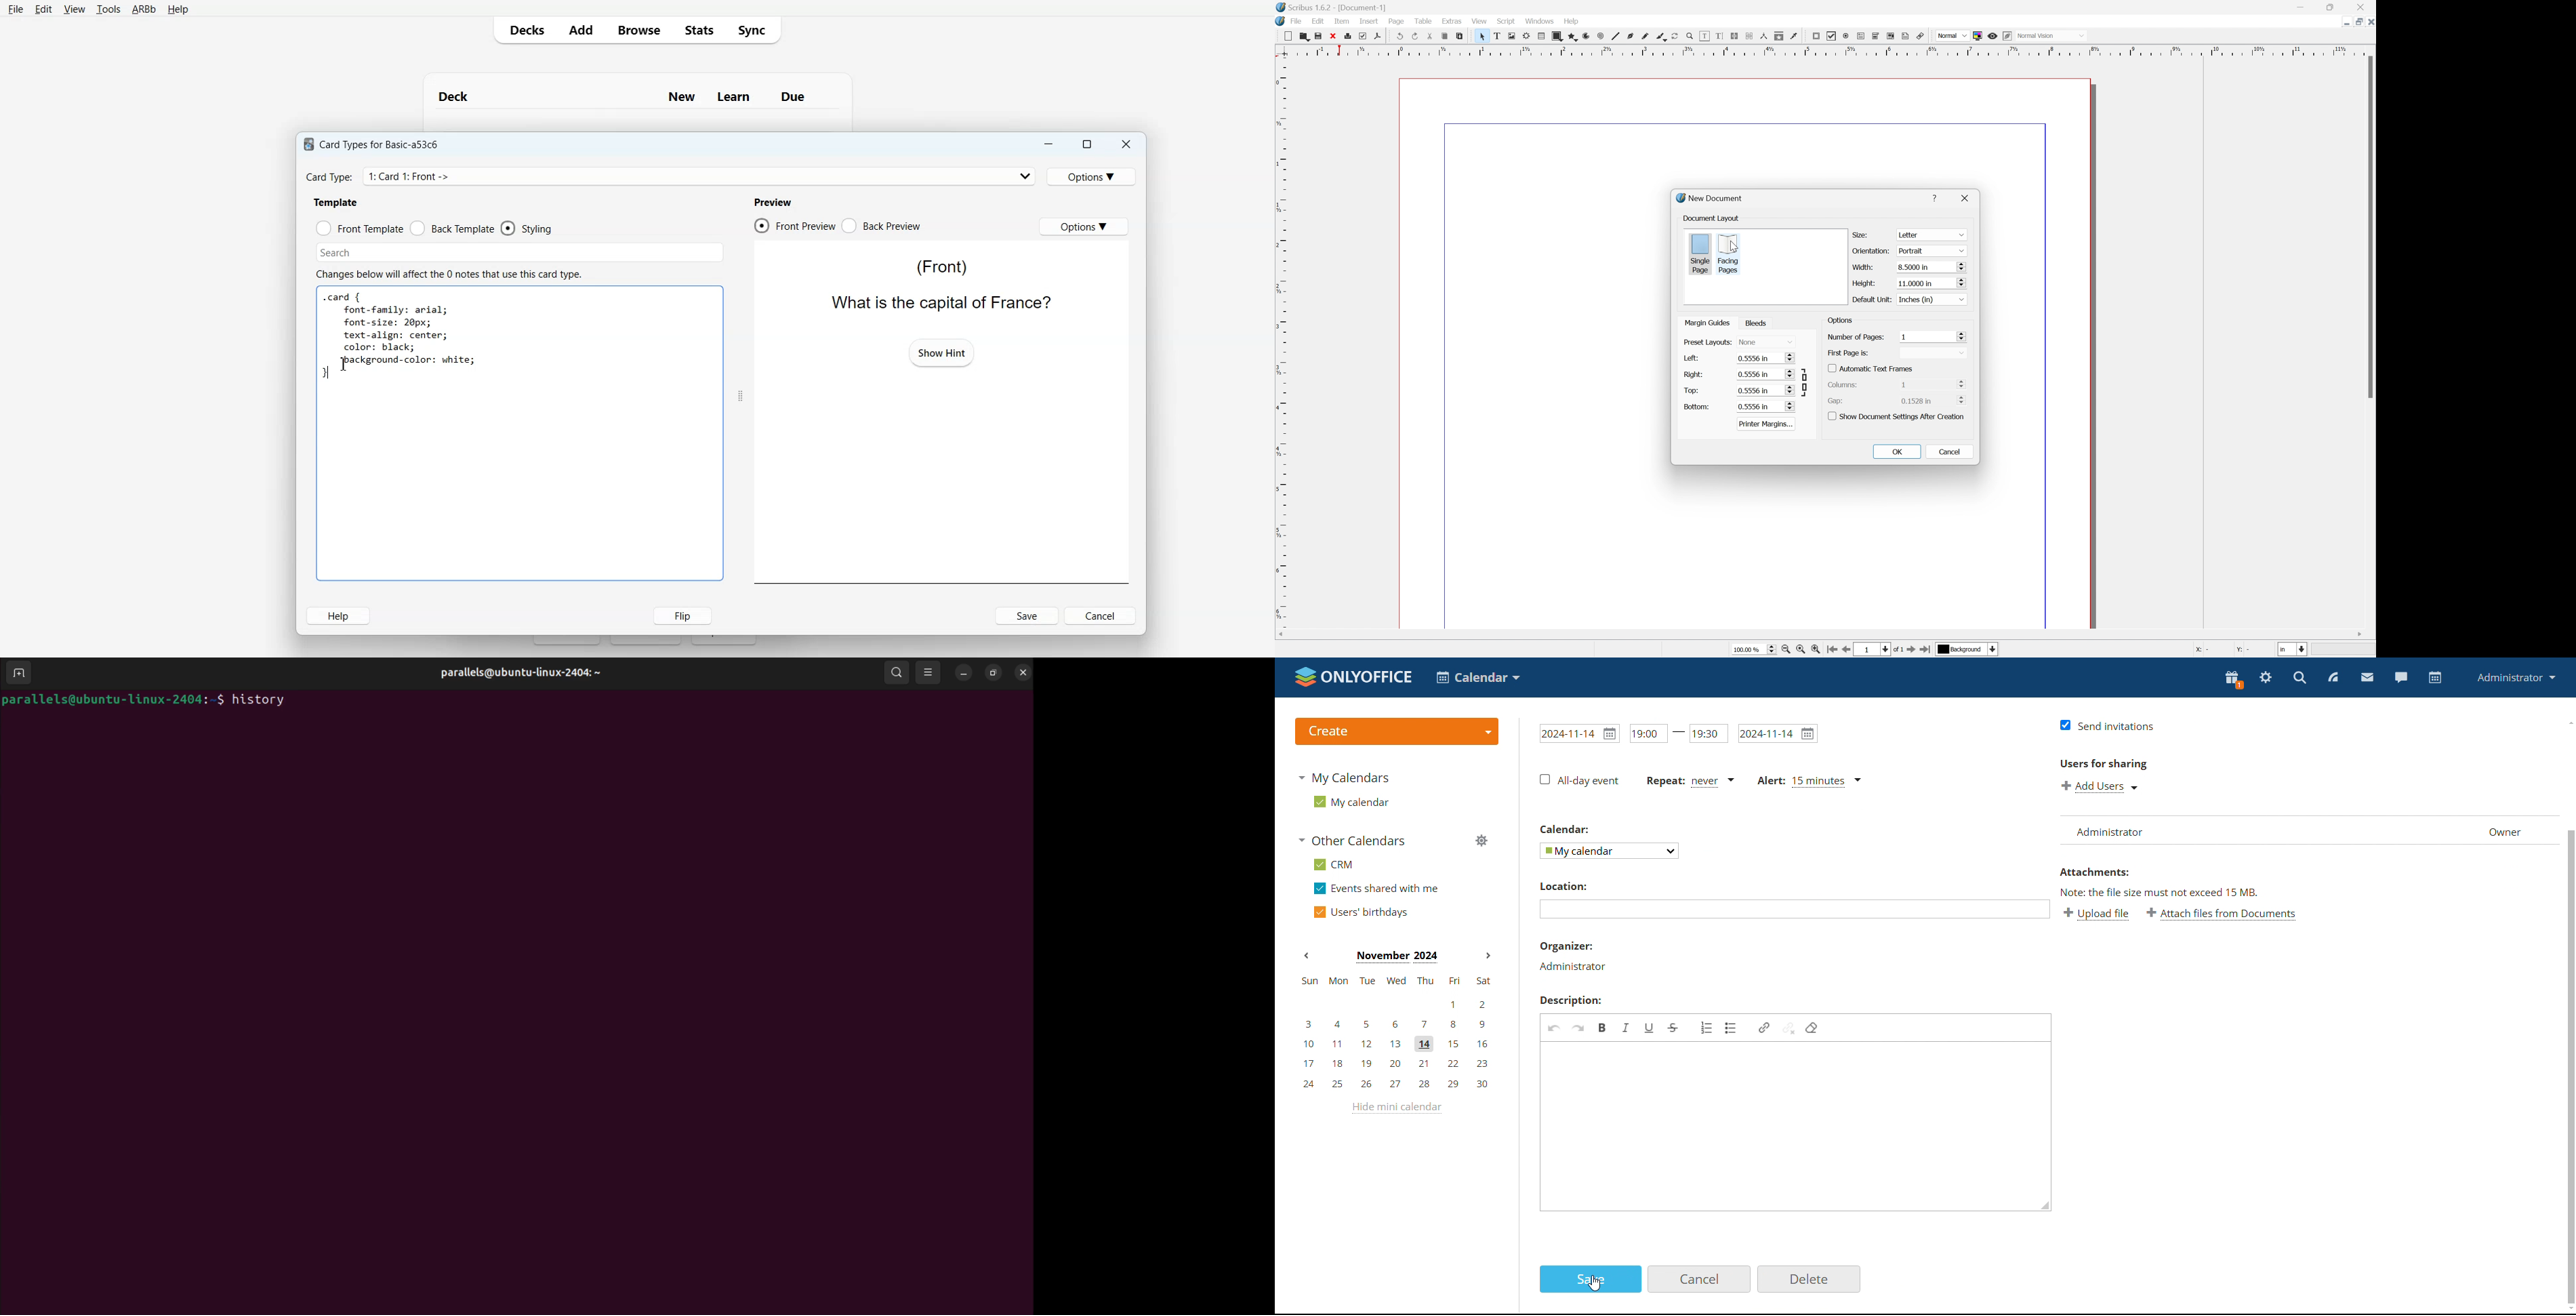  Describe the element at coordinates (580, 30) in the screenshot. I see `Add` at that location.